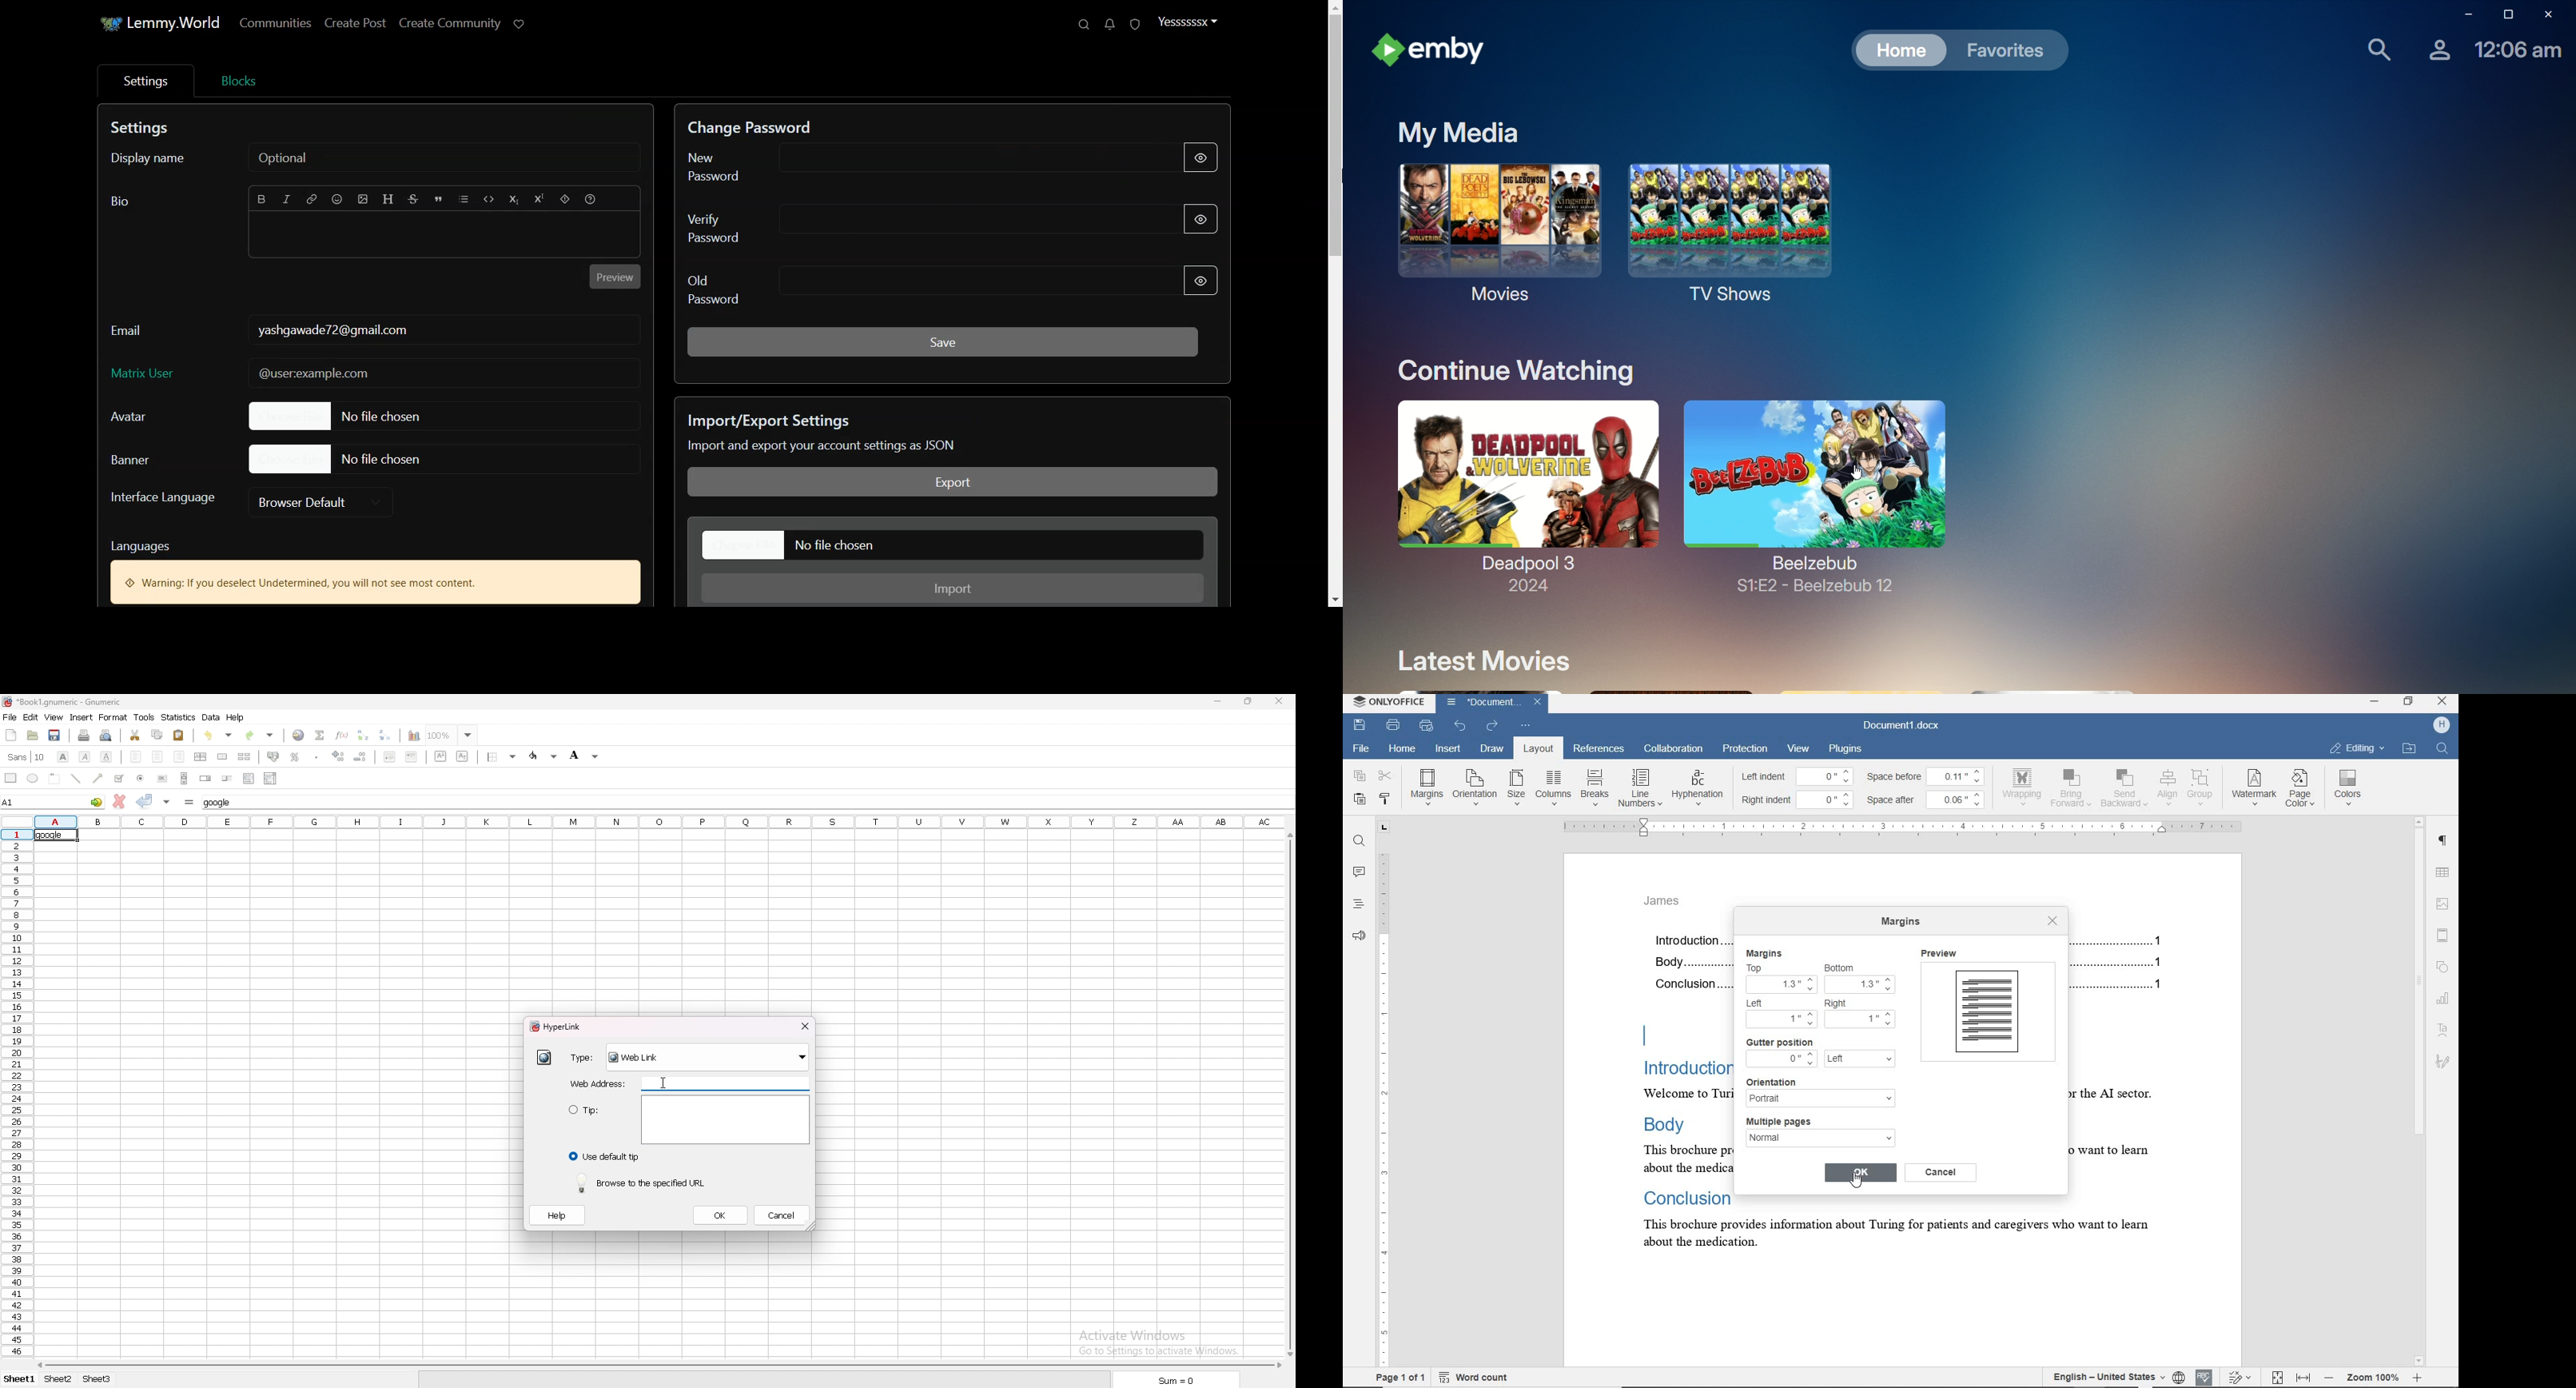 The image size is (2576, 1400). I want to click on paste, so click(1359, 799).